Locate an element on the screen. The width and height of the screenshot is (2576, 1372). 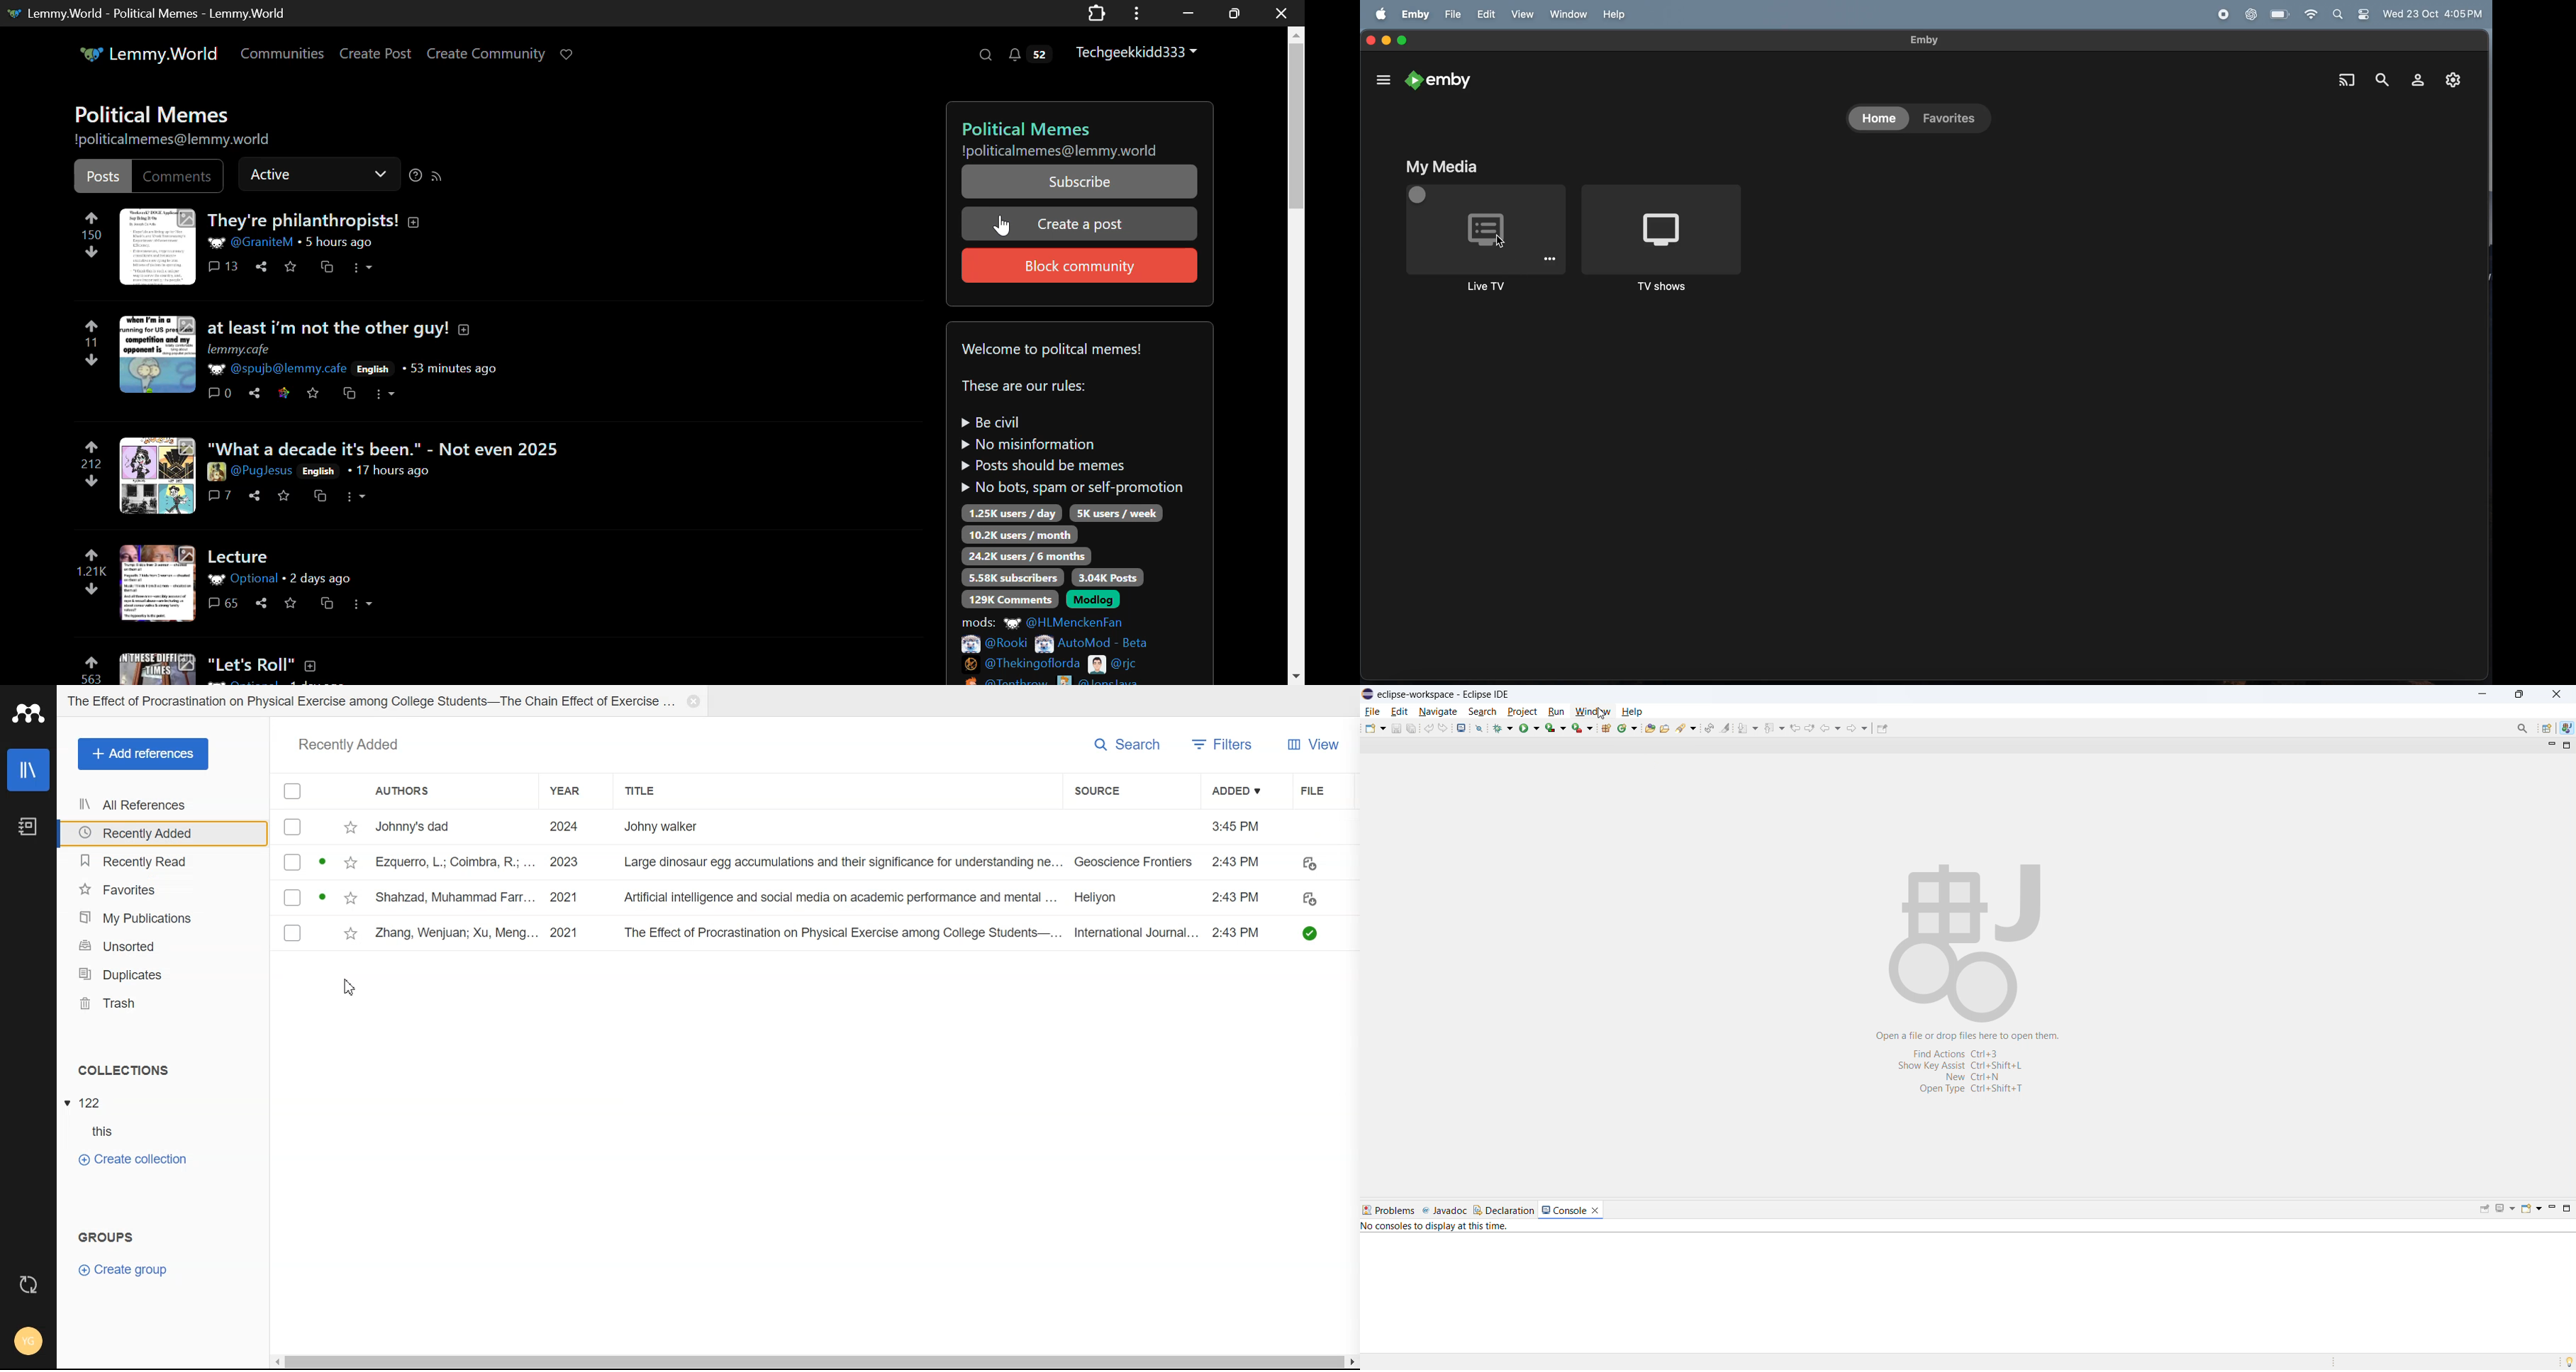
javadoc is located at coordinates (1444, 1210).